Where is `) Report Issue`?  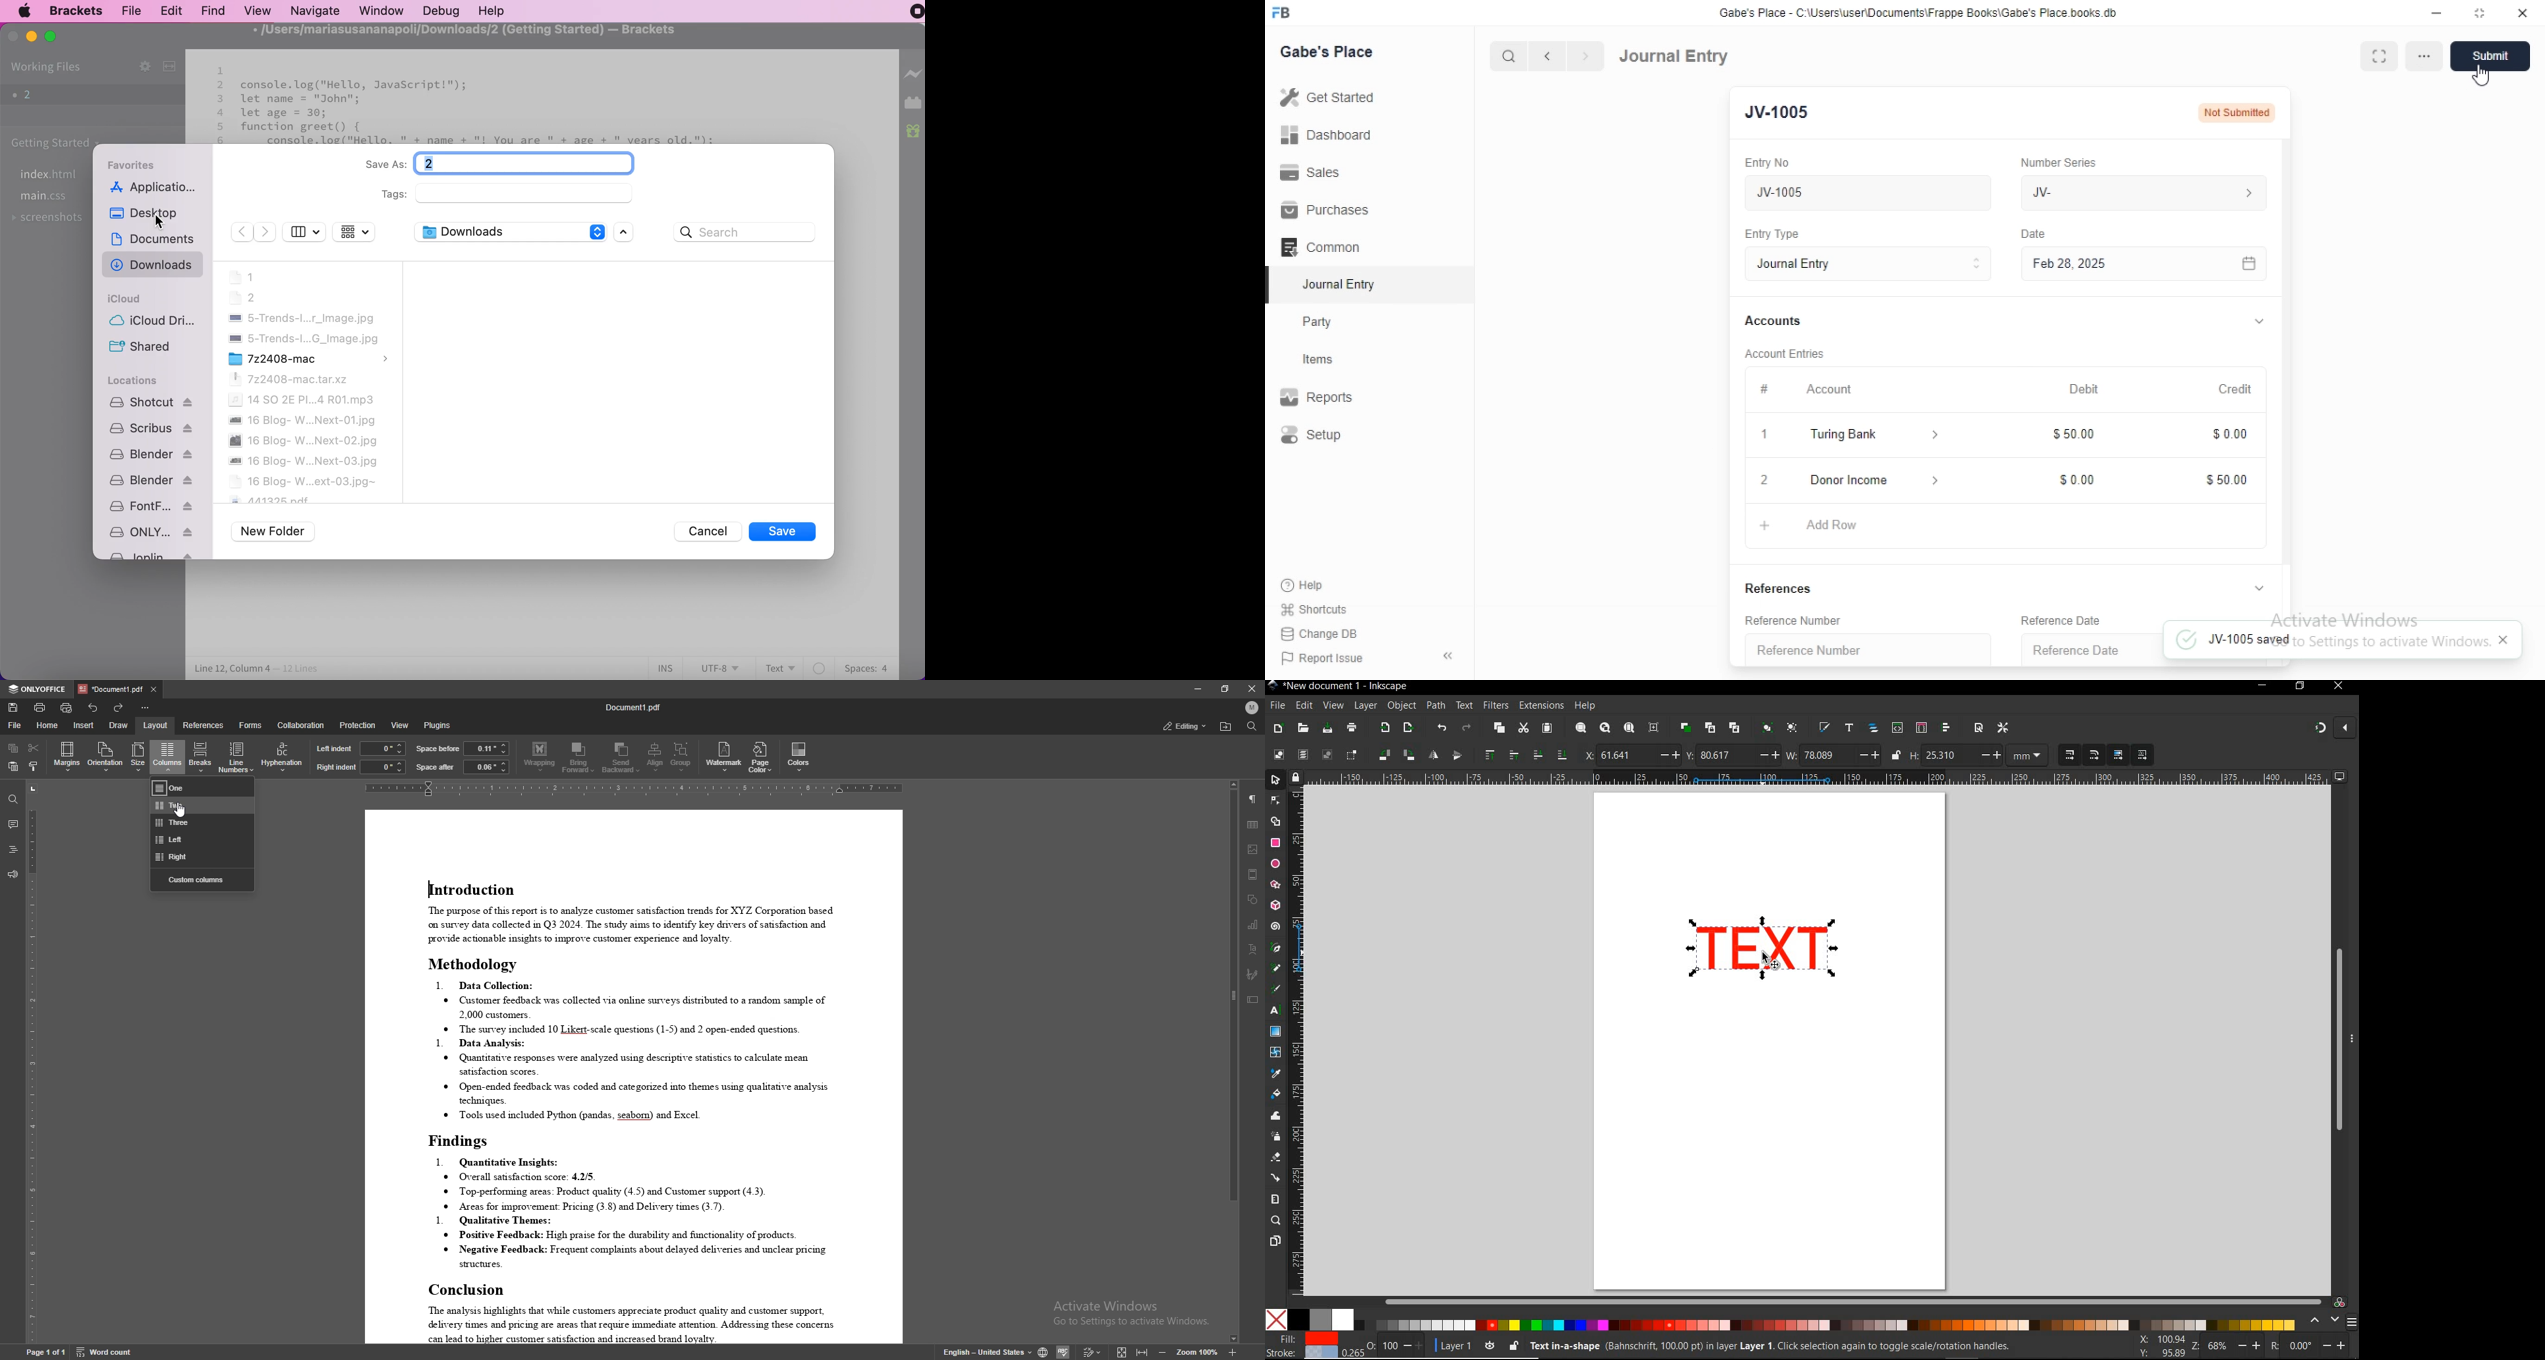
) Report Issue is located at coordinates (1324, 659).